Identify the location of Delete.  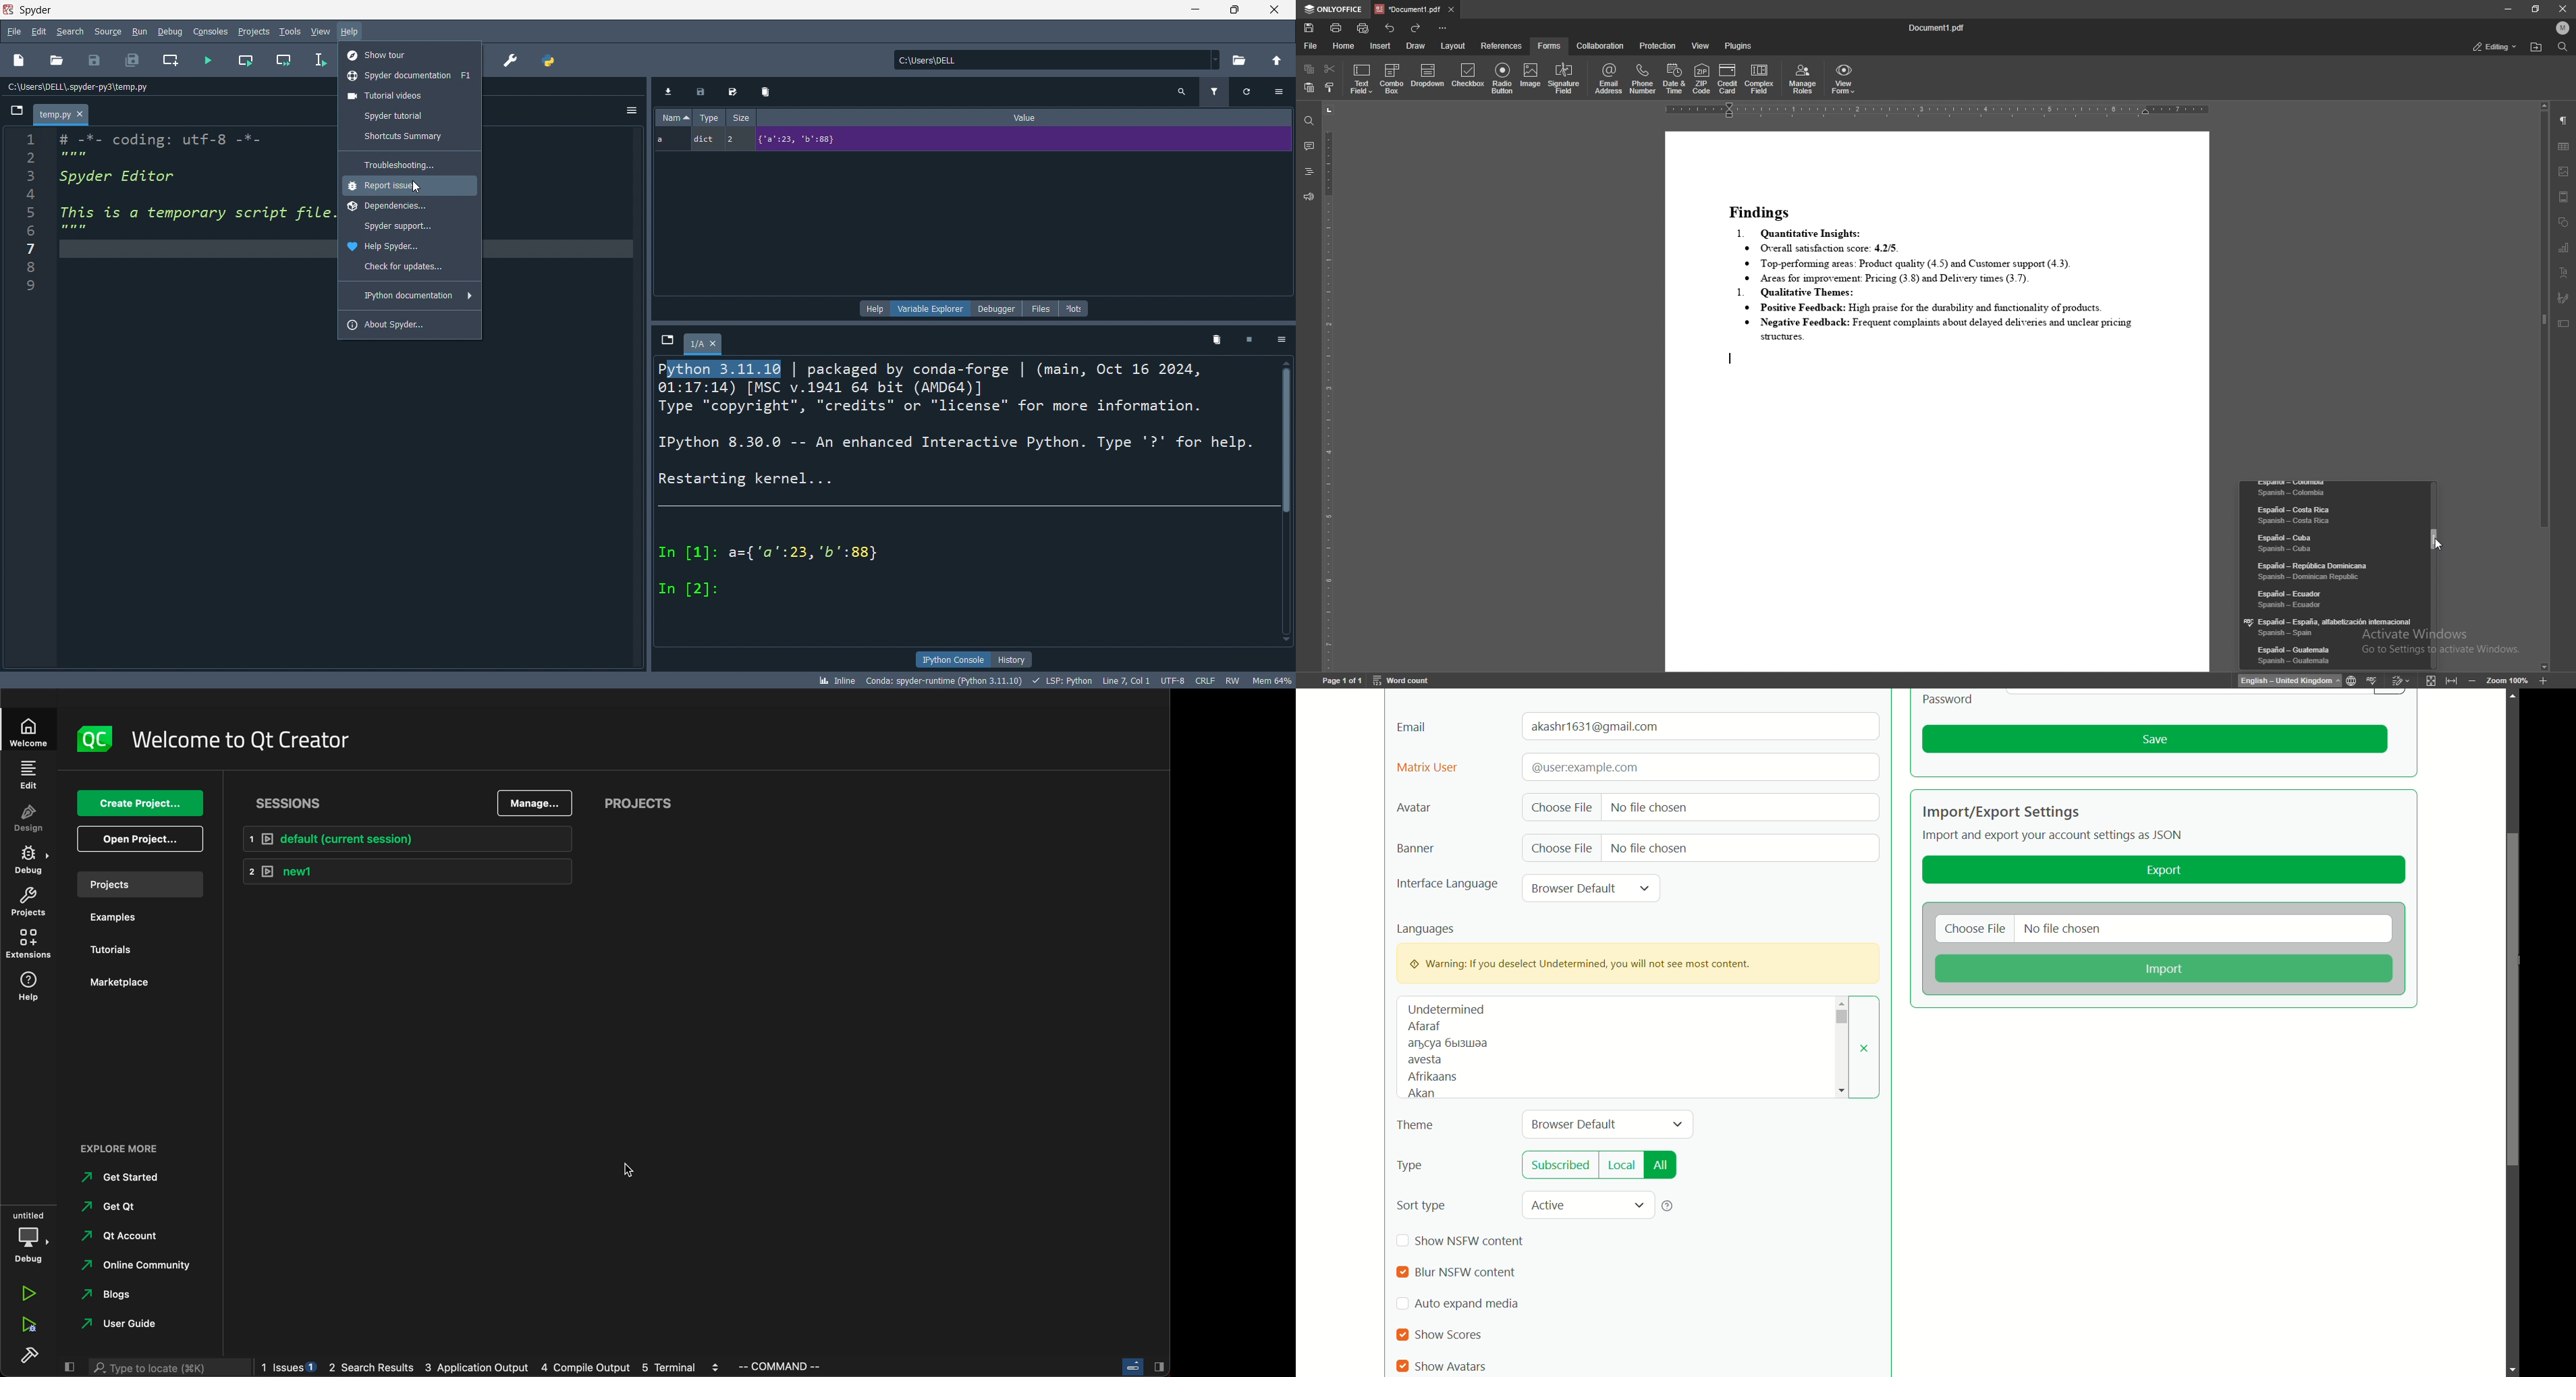
(766, 92).